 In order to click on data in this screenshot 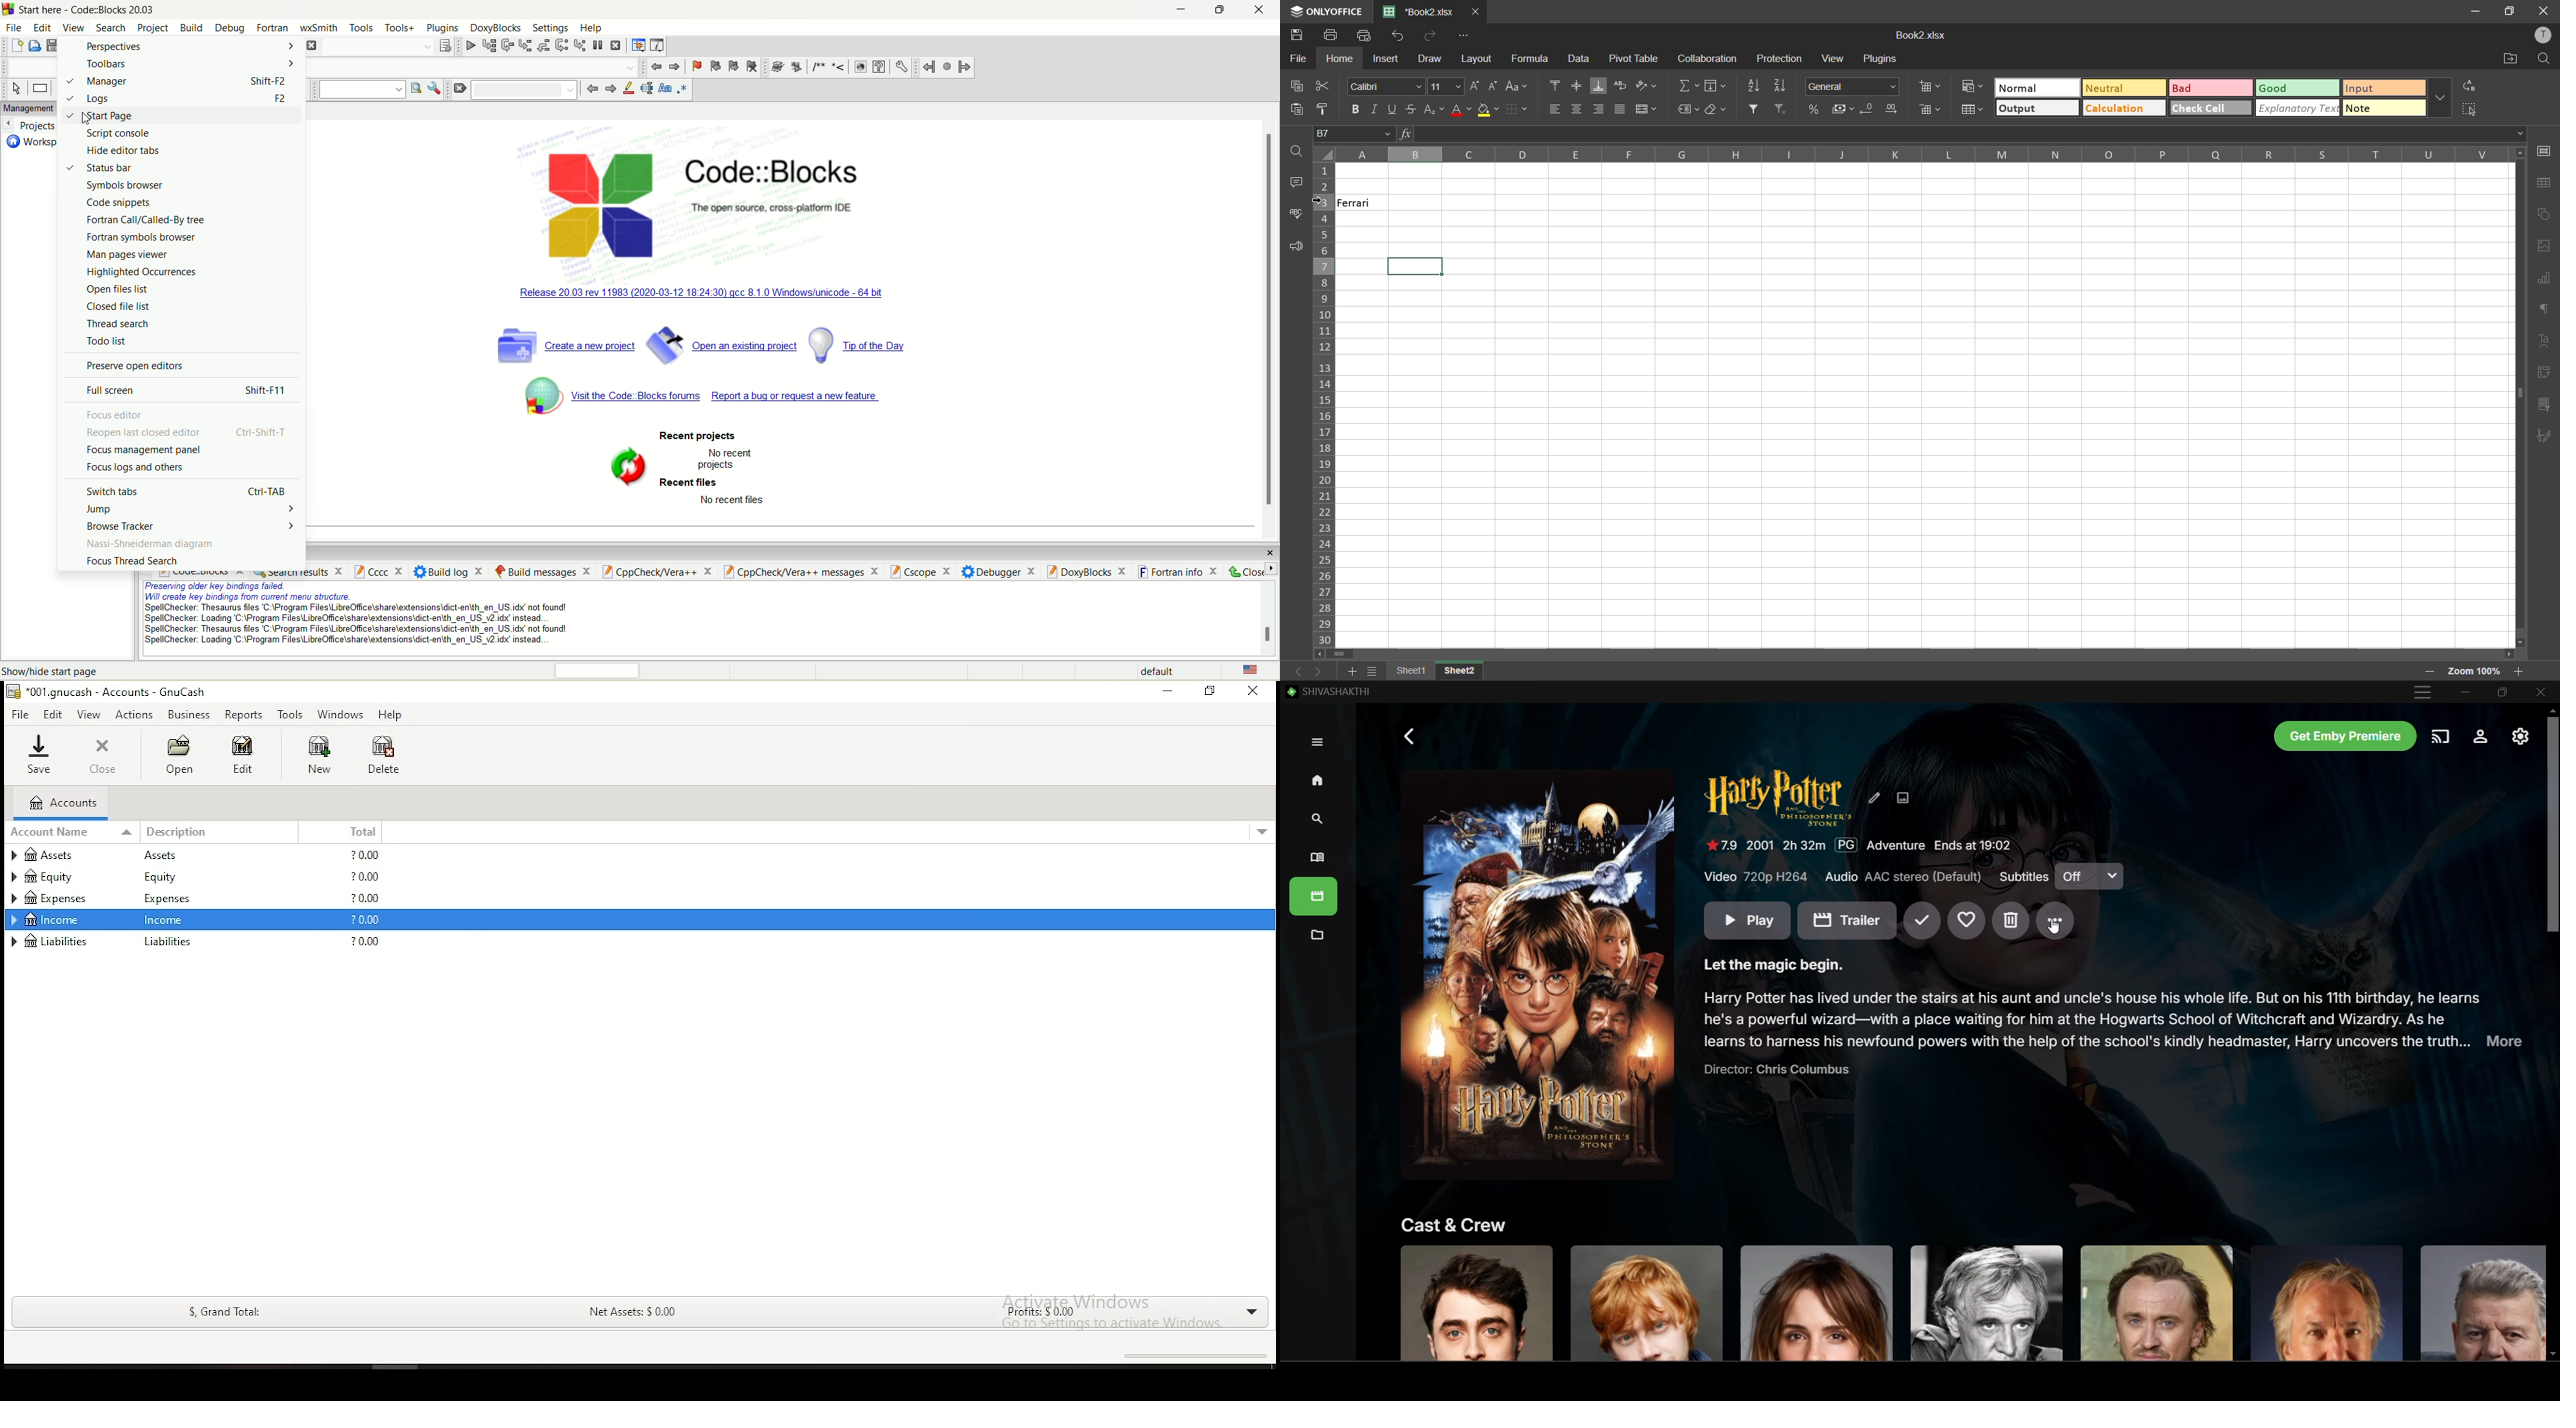, I will do `click(1578, 58)`.